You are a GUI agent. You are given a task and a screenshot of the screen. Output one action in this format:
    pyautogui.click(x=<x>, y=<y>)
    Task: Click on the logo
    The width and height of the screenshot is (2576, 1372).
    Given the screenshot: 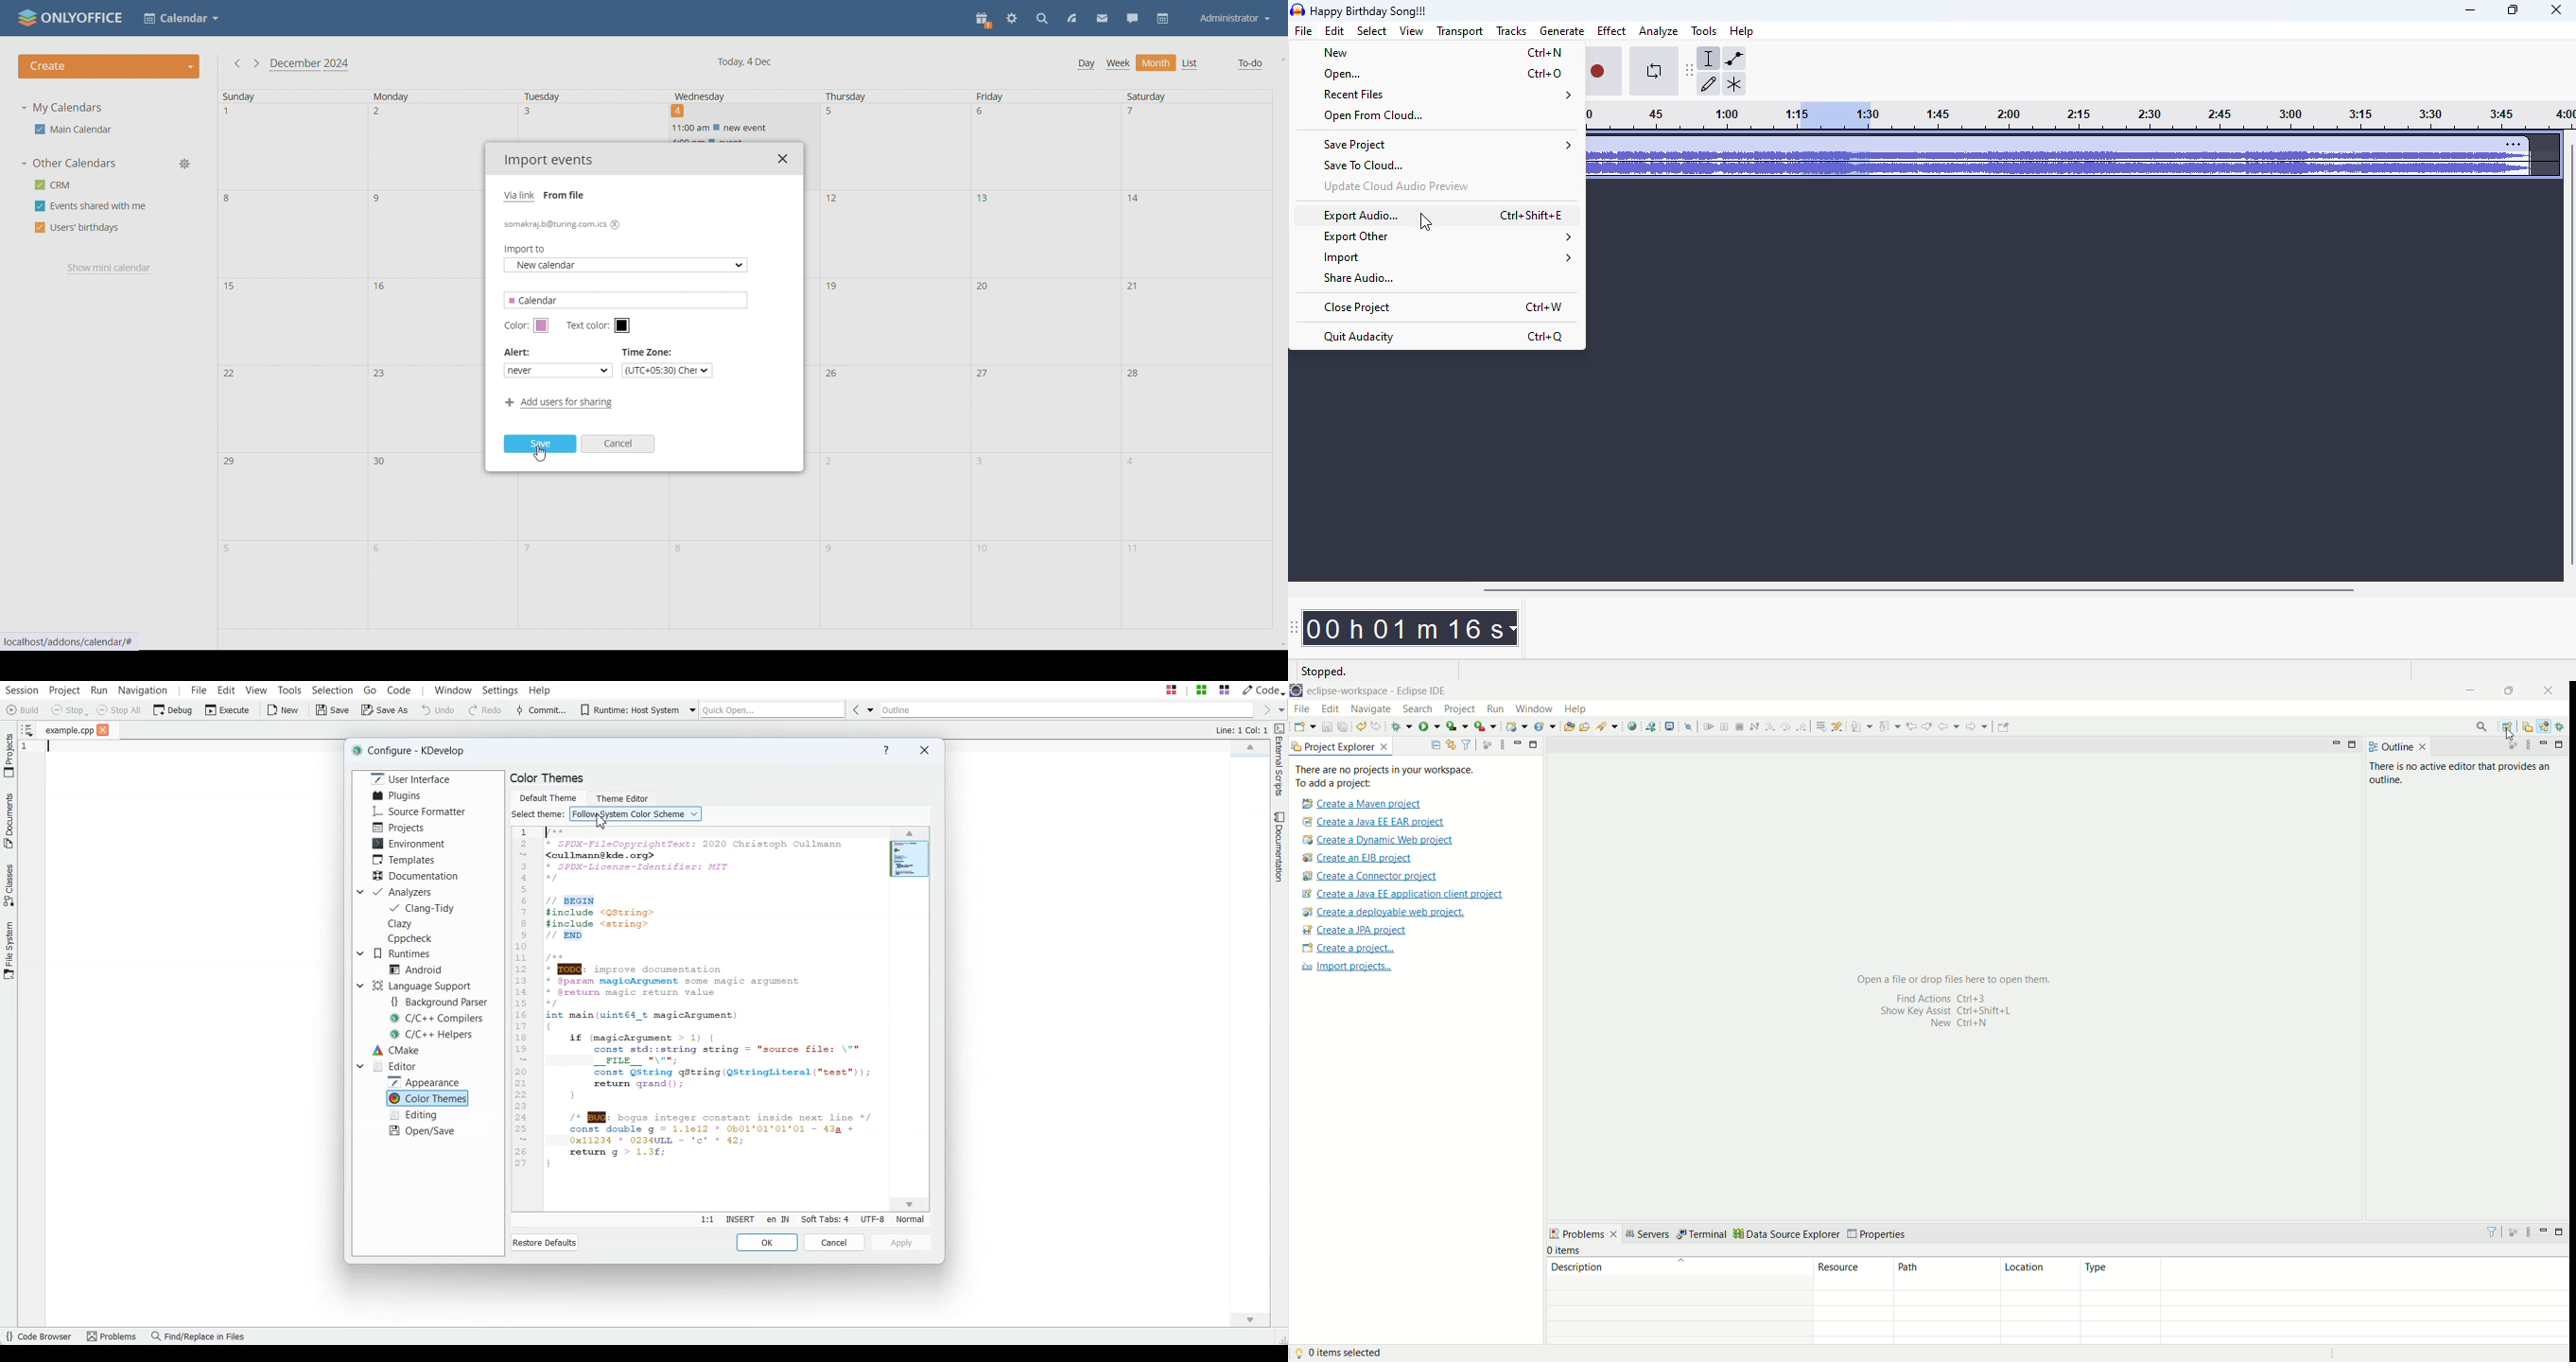 What is the action you would take?
    pyautogui.click(x=1297, y=9)
    